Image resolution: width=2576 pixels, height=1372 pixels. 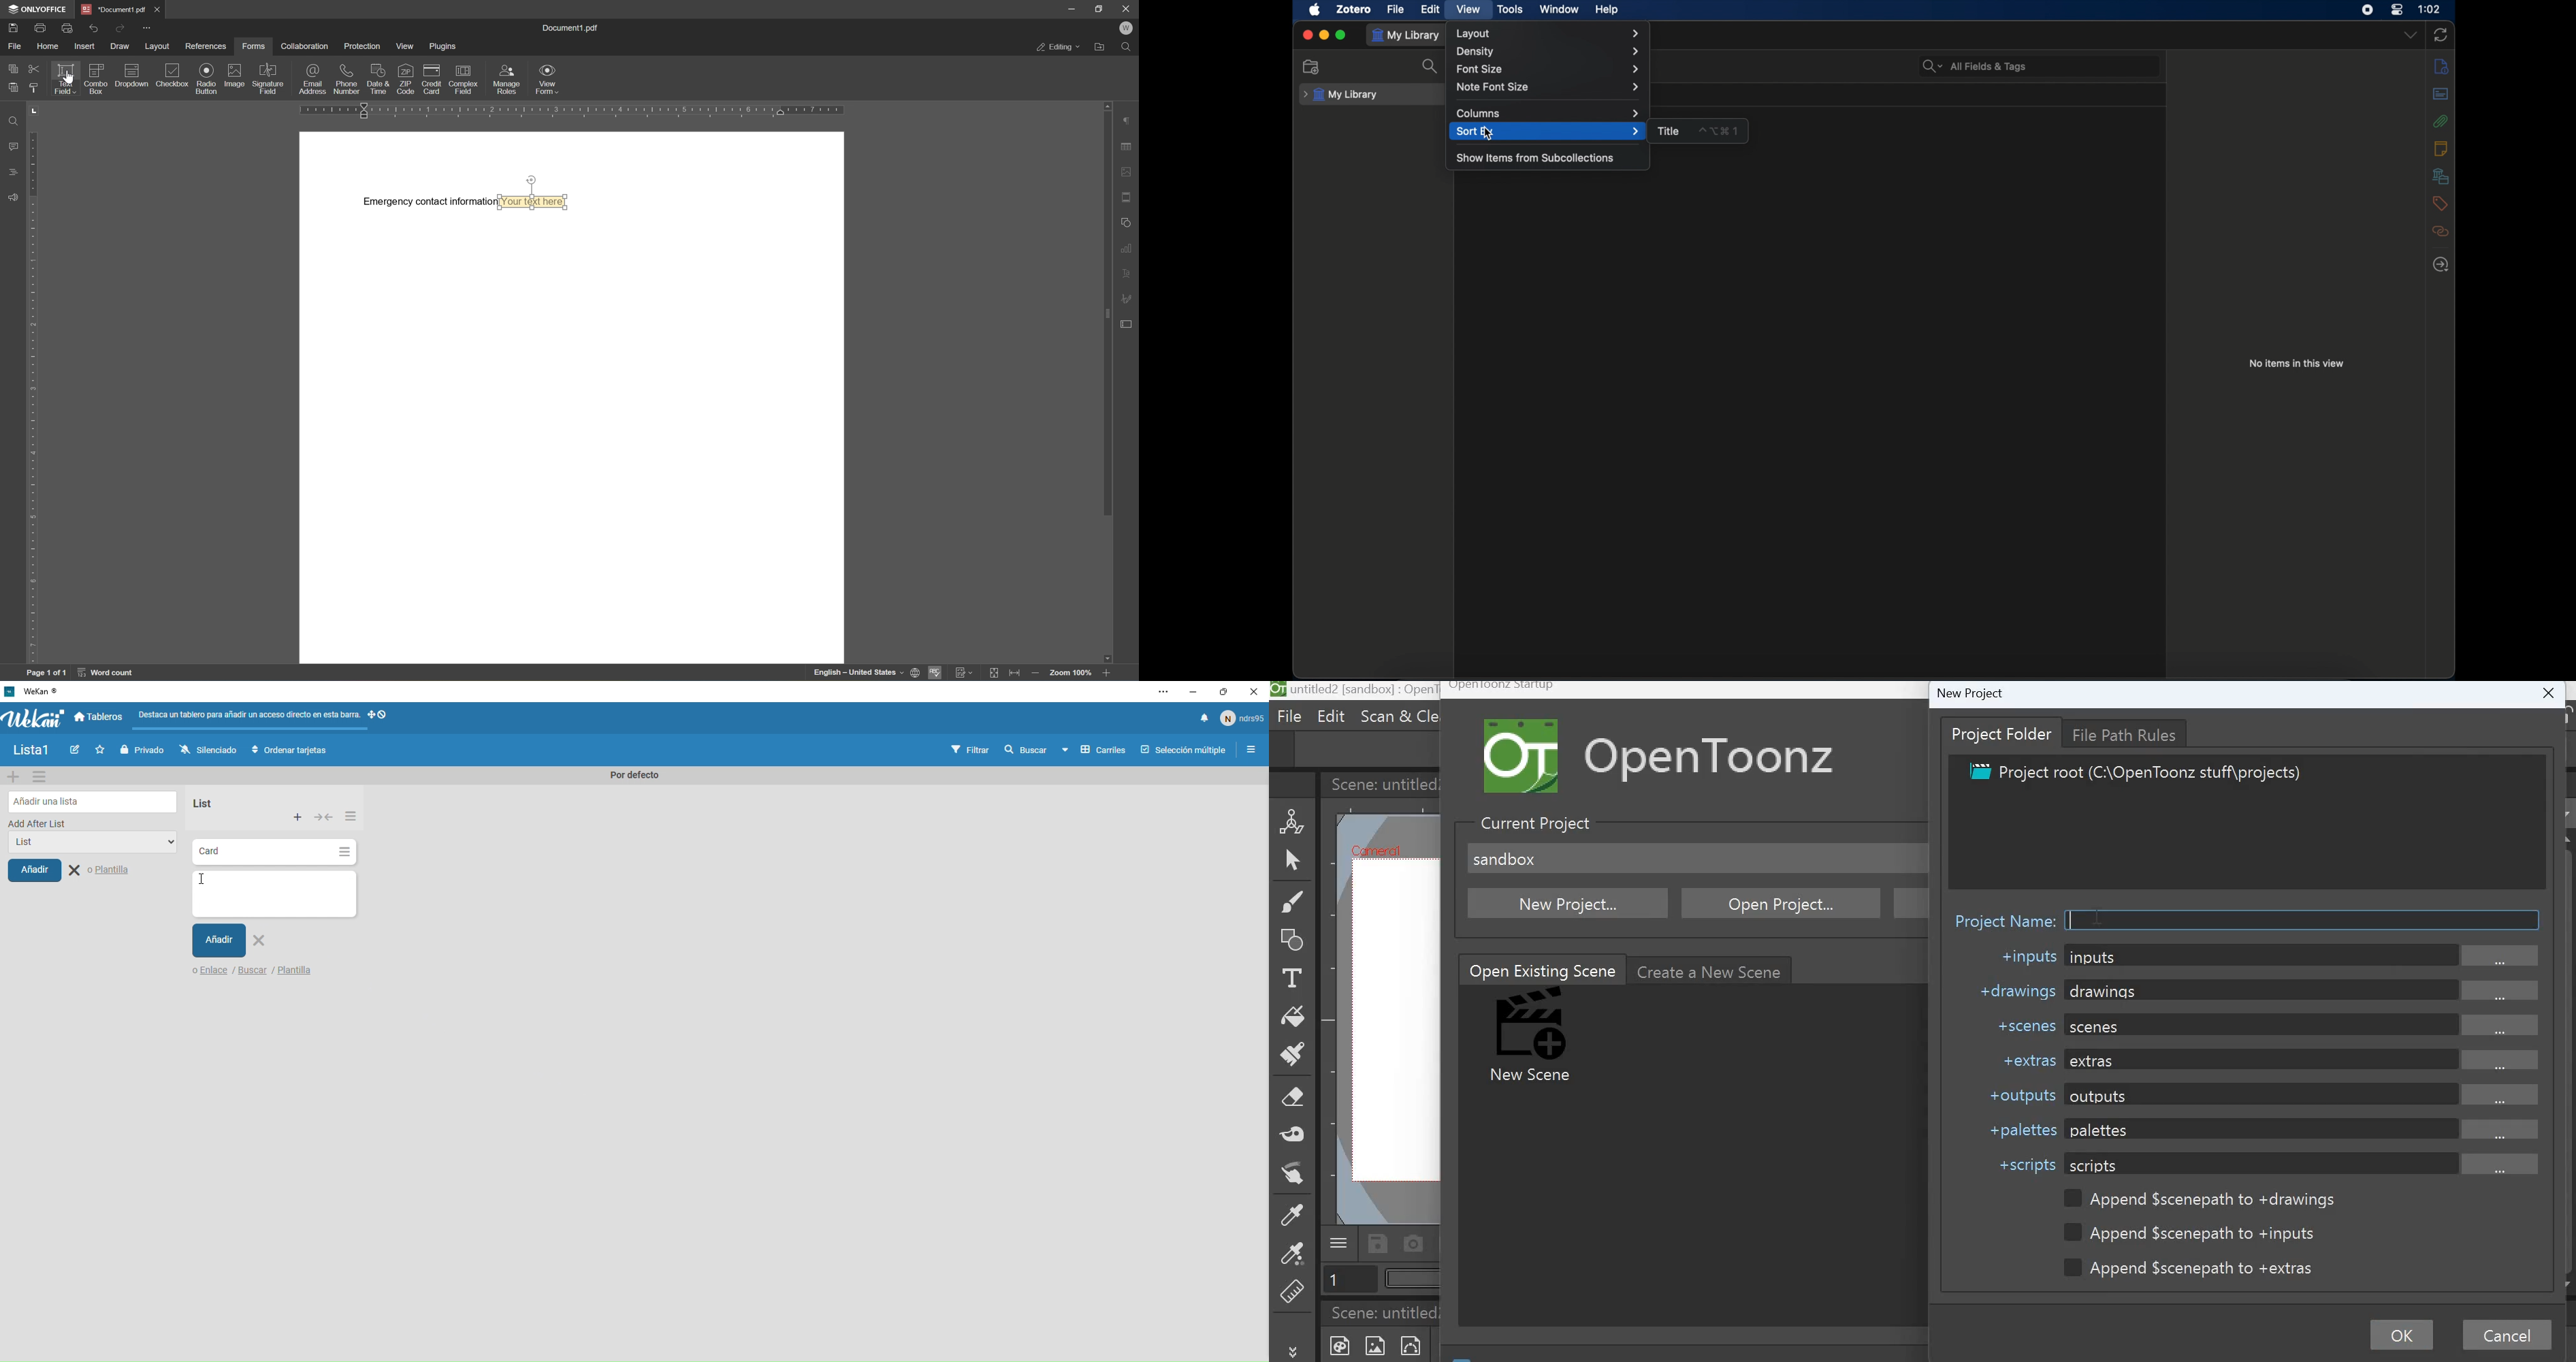 What do you see at coordinates (1341, 35) in the screenshot?
I see `maximize` at bounding box center [1341, 35].